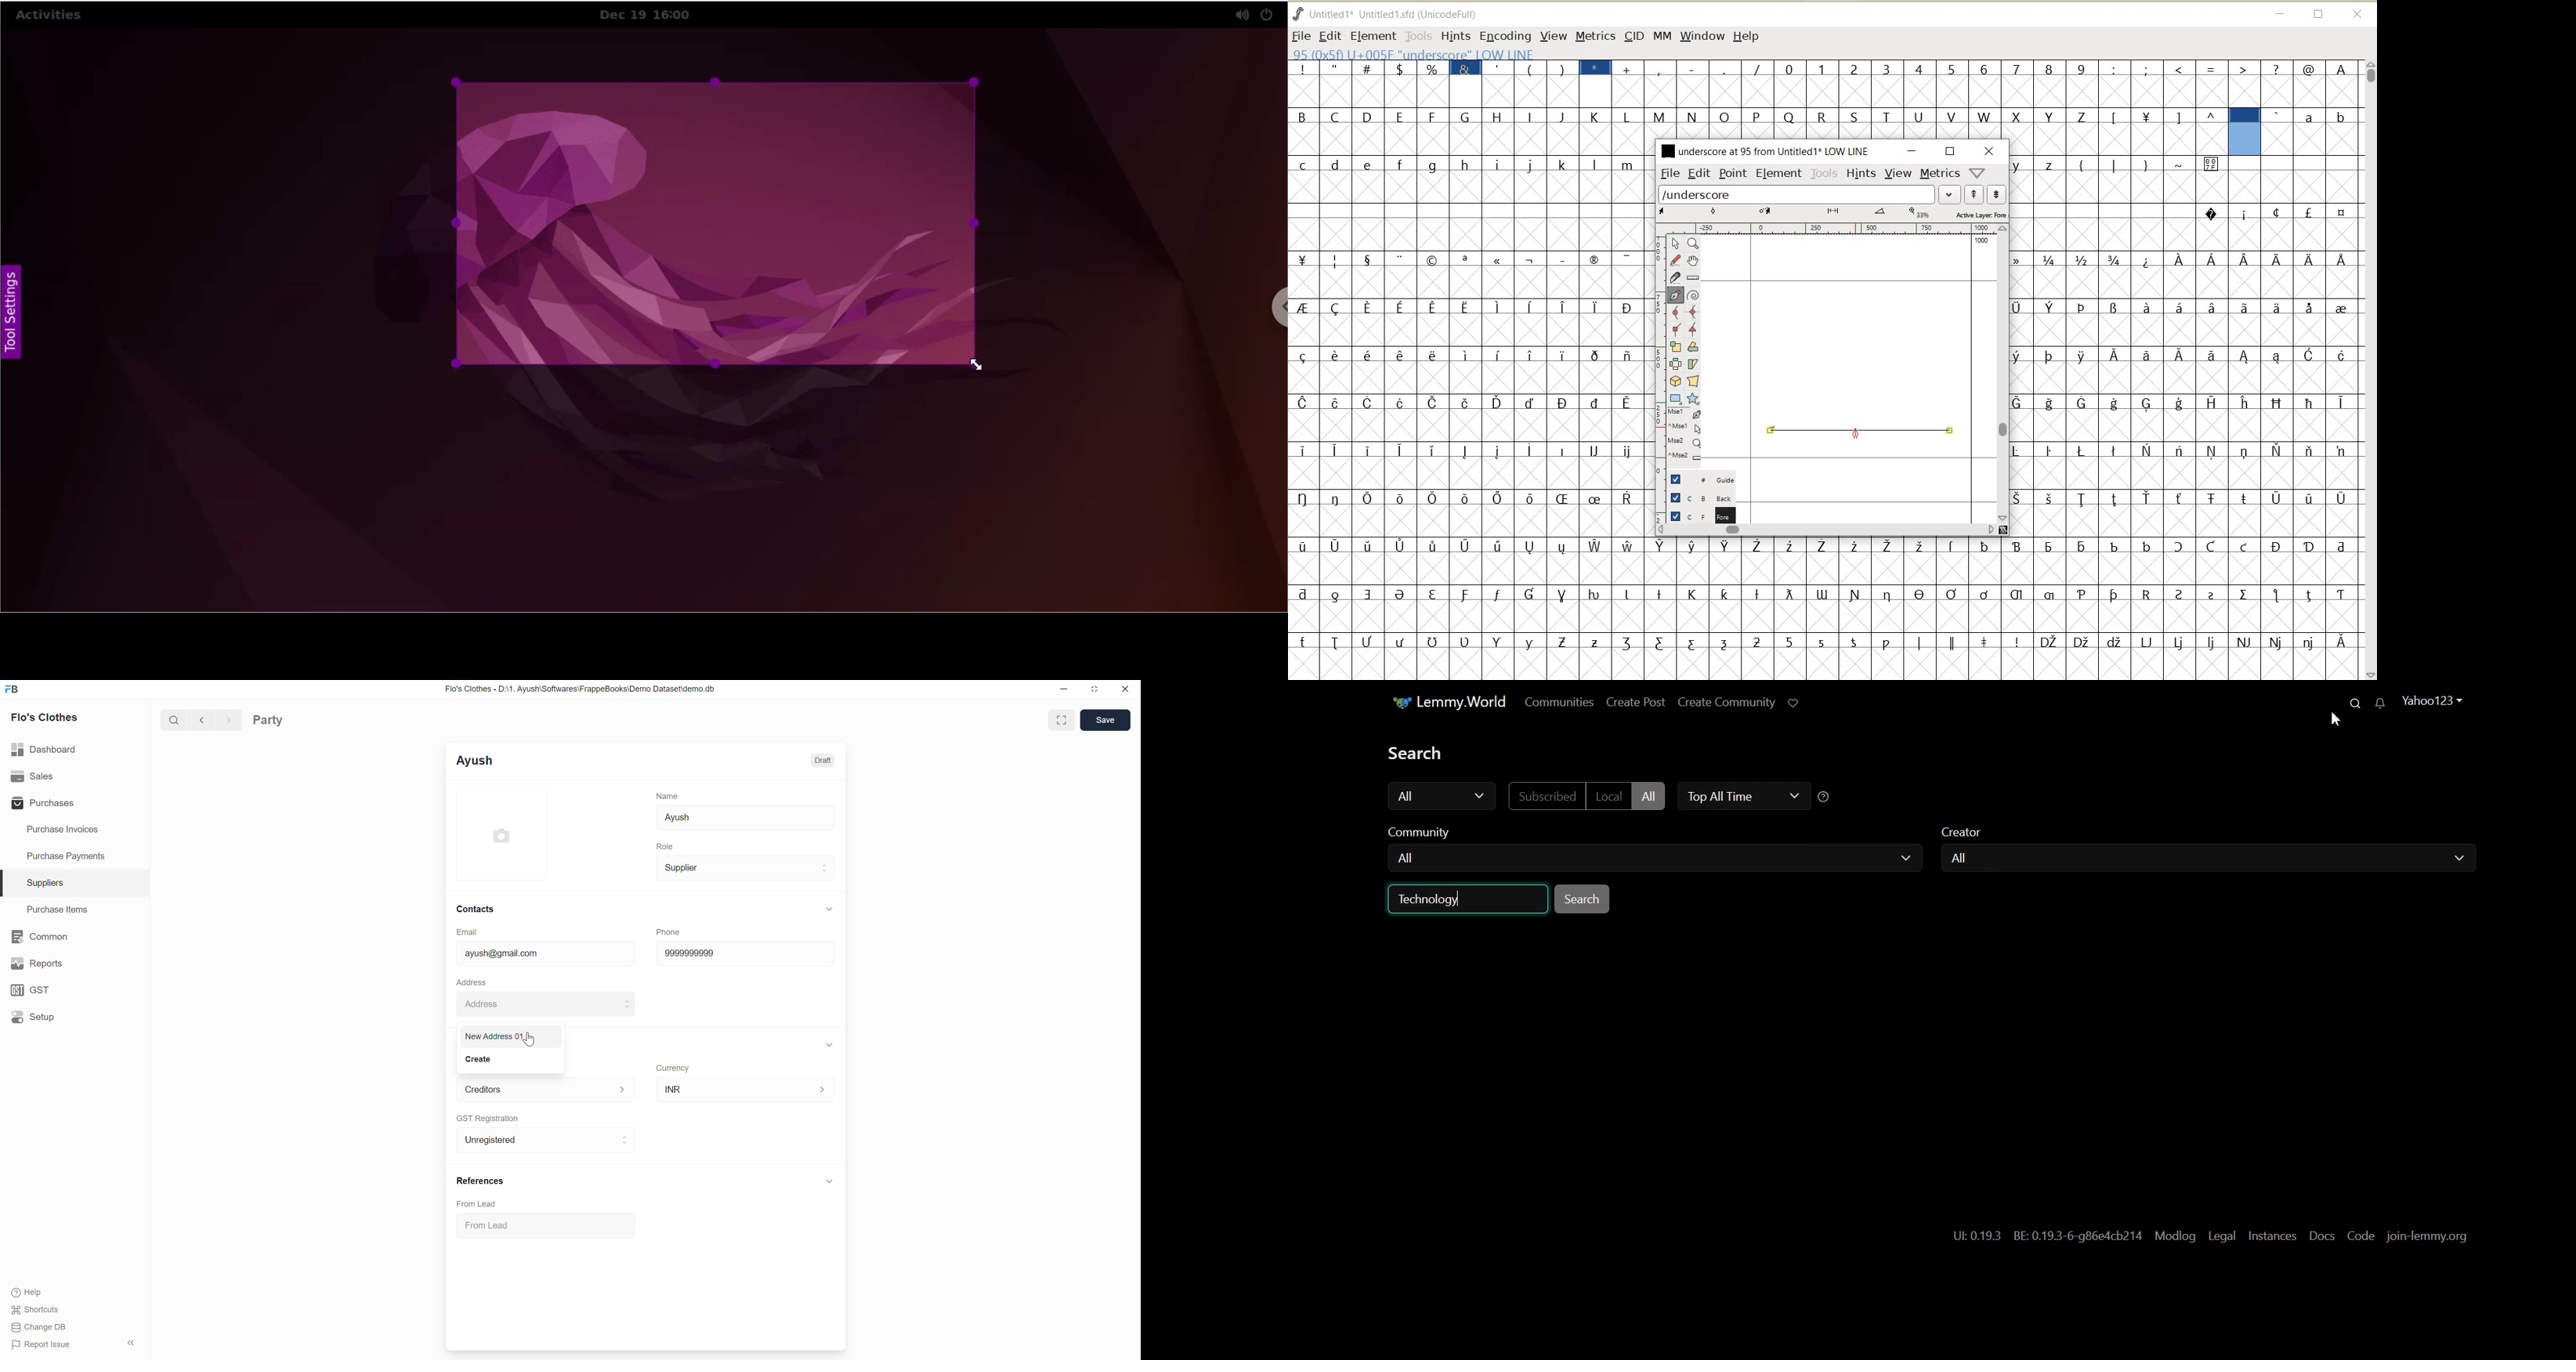  What do you see at coordinates (1694, 347) in the screenshot?
I see `Rotate the selection` at bounding box center [1694, 347].